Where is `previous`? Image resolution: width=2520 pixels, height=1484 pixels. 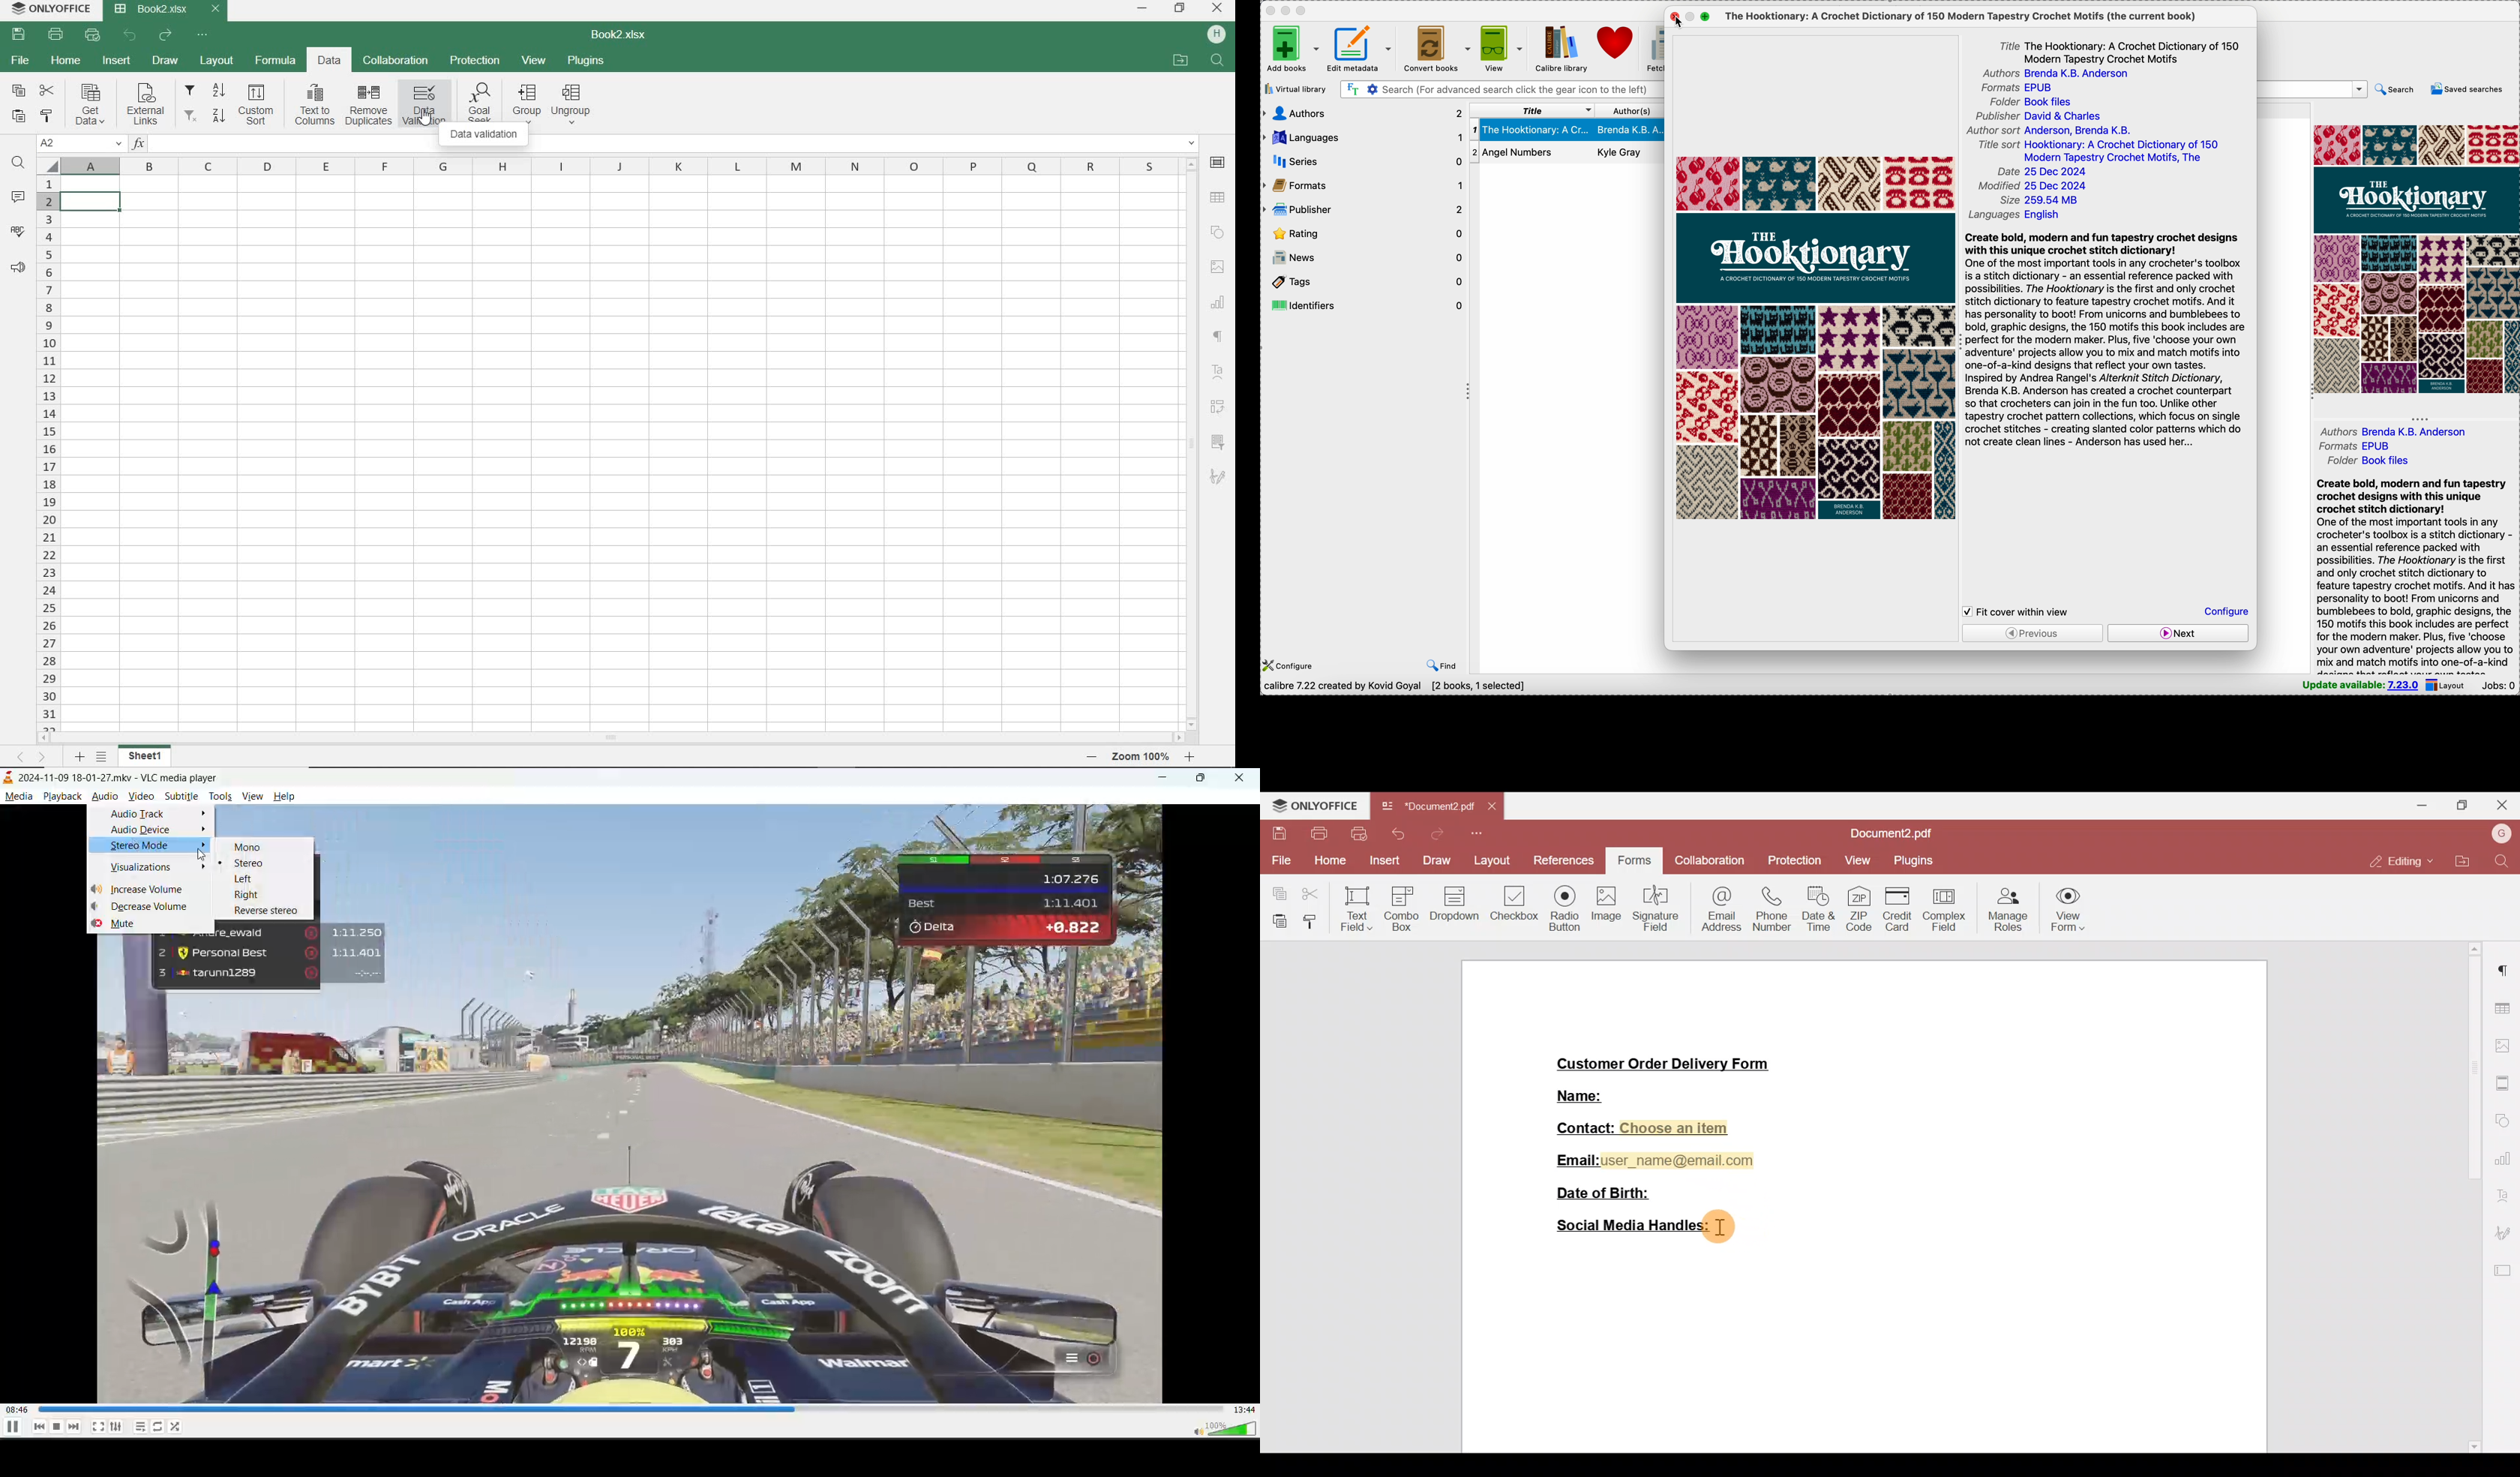 previous is located at coordinates (2032, 633).